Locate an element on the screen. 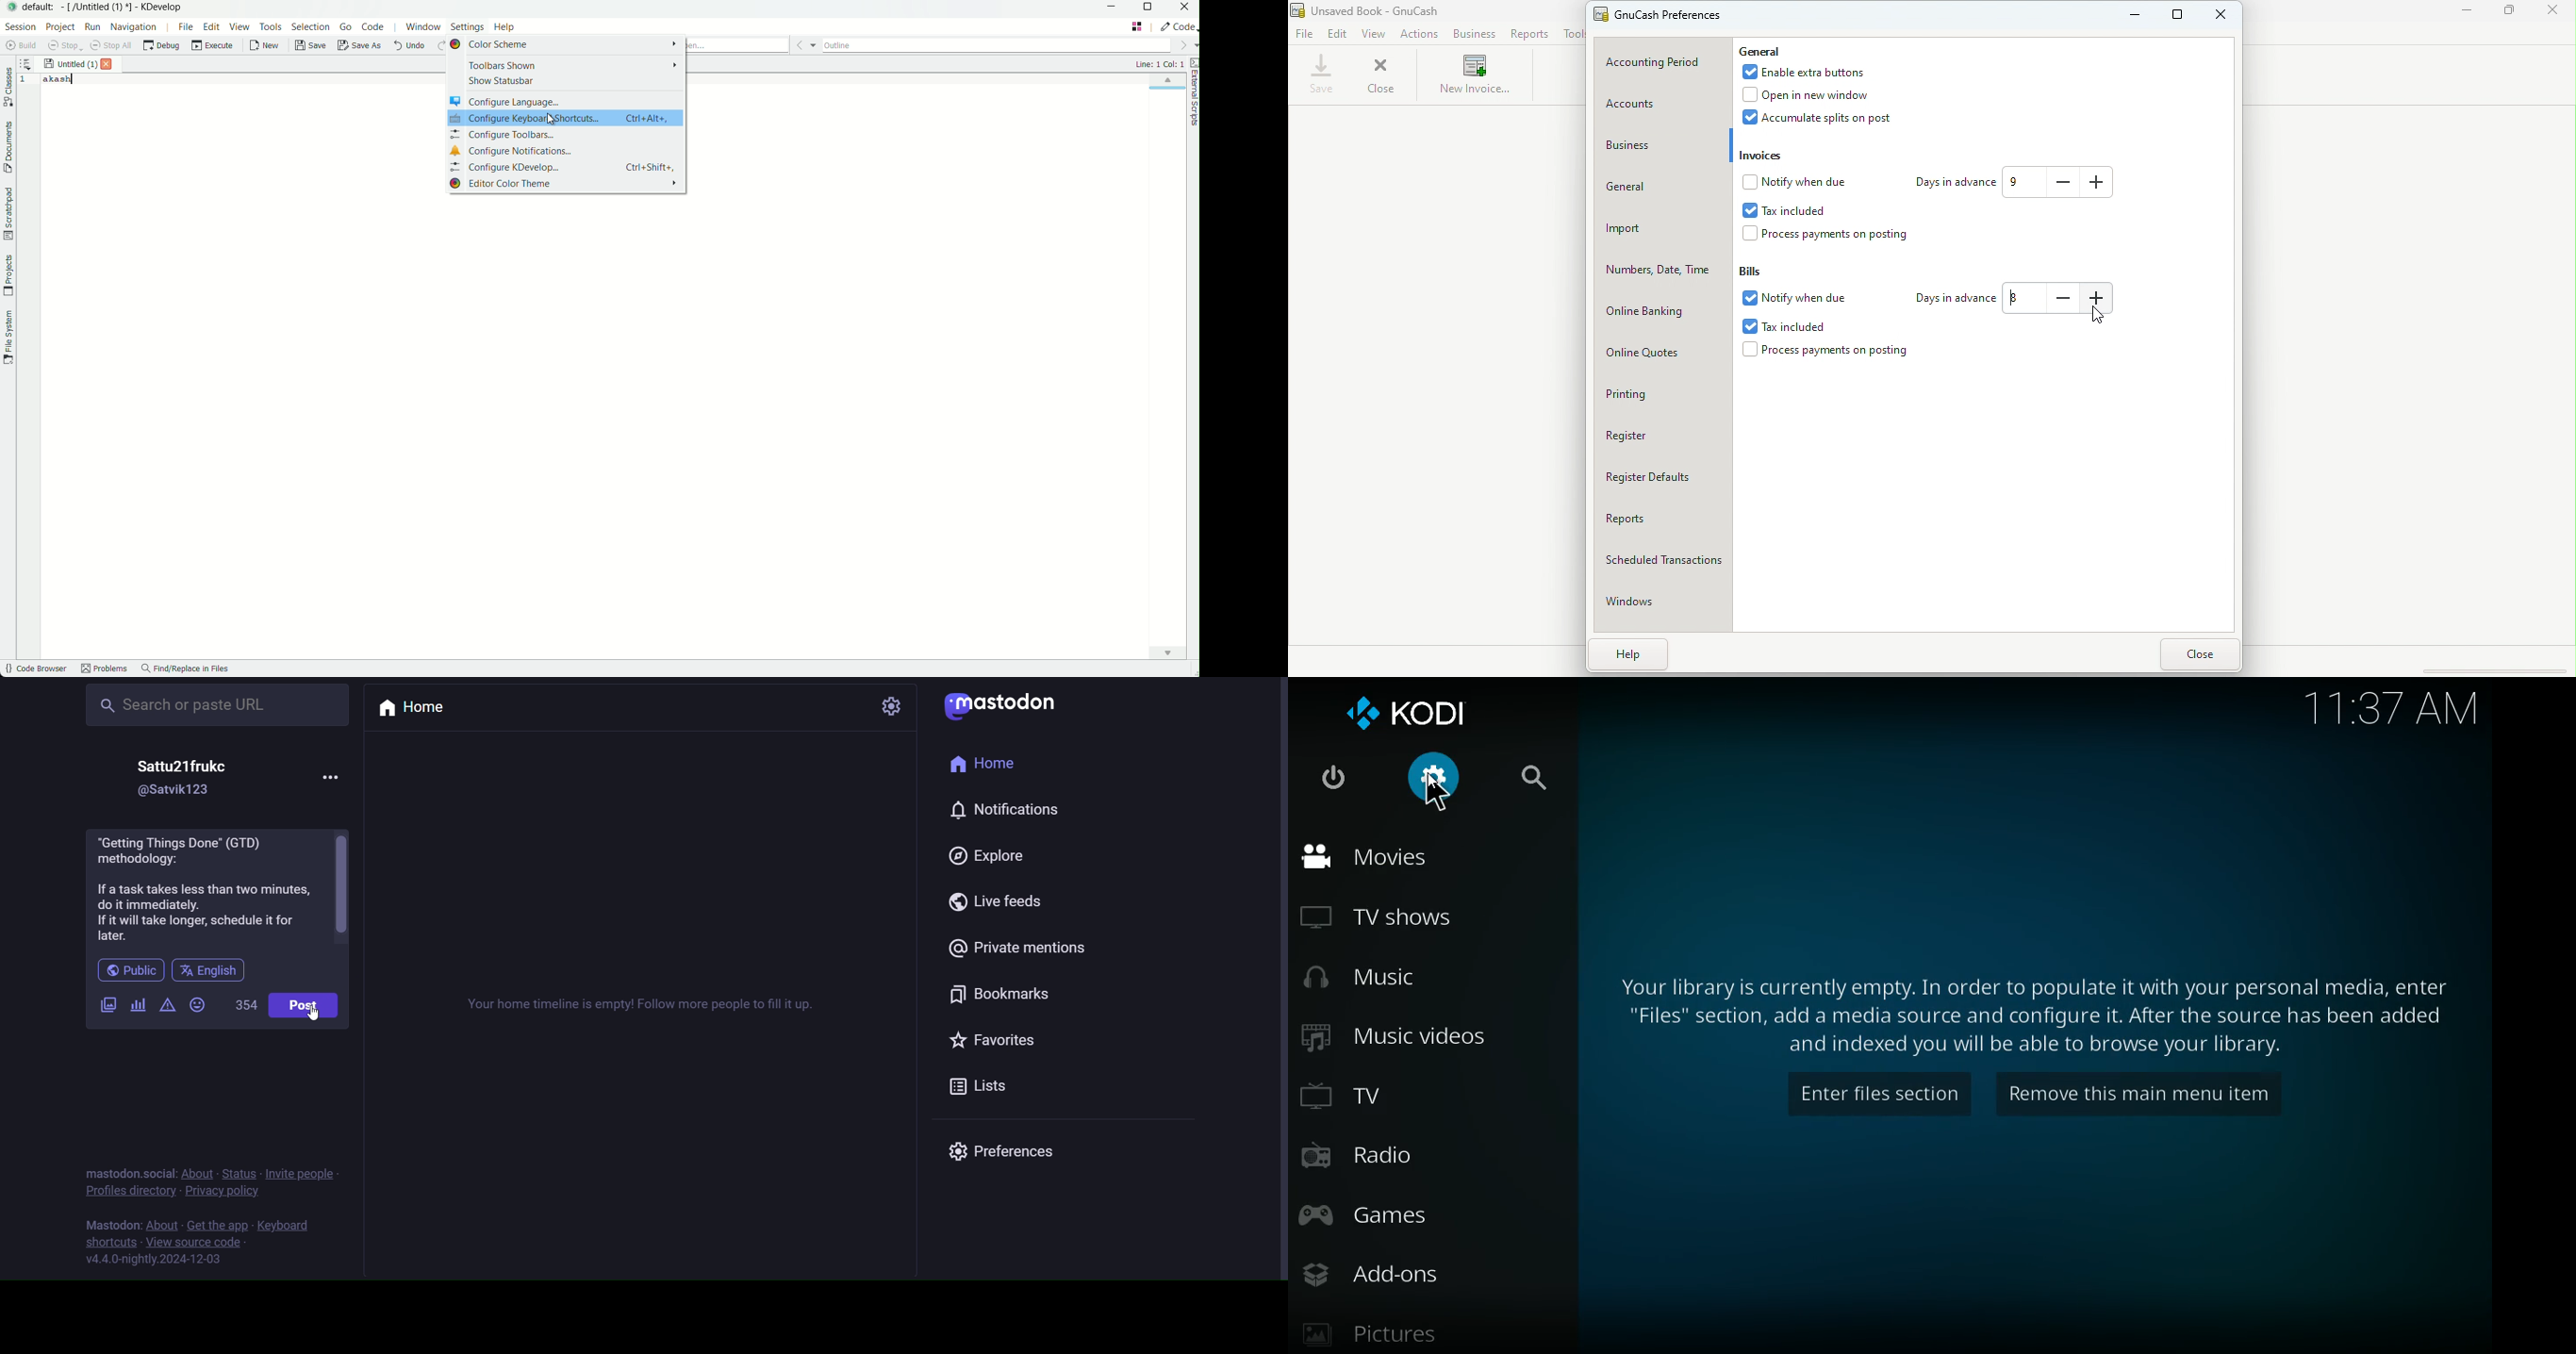  navigation menu is located at coordinates (134, 26).